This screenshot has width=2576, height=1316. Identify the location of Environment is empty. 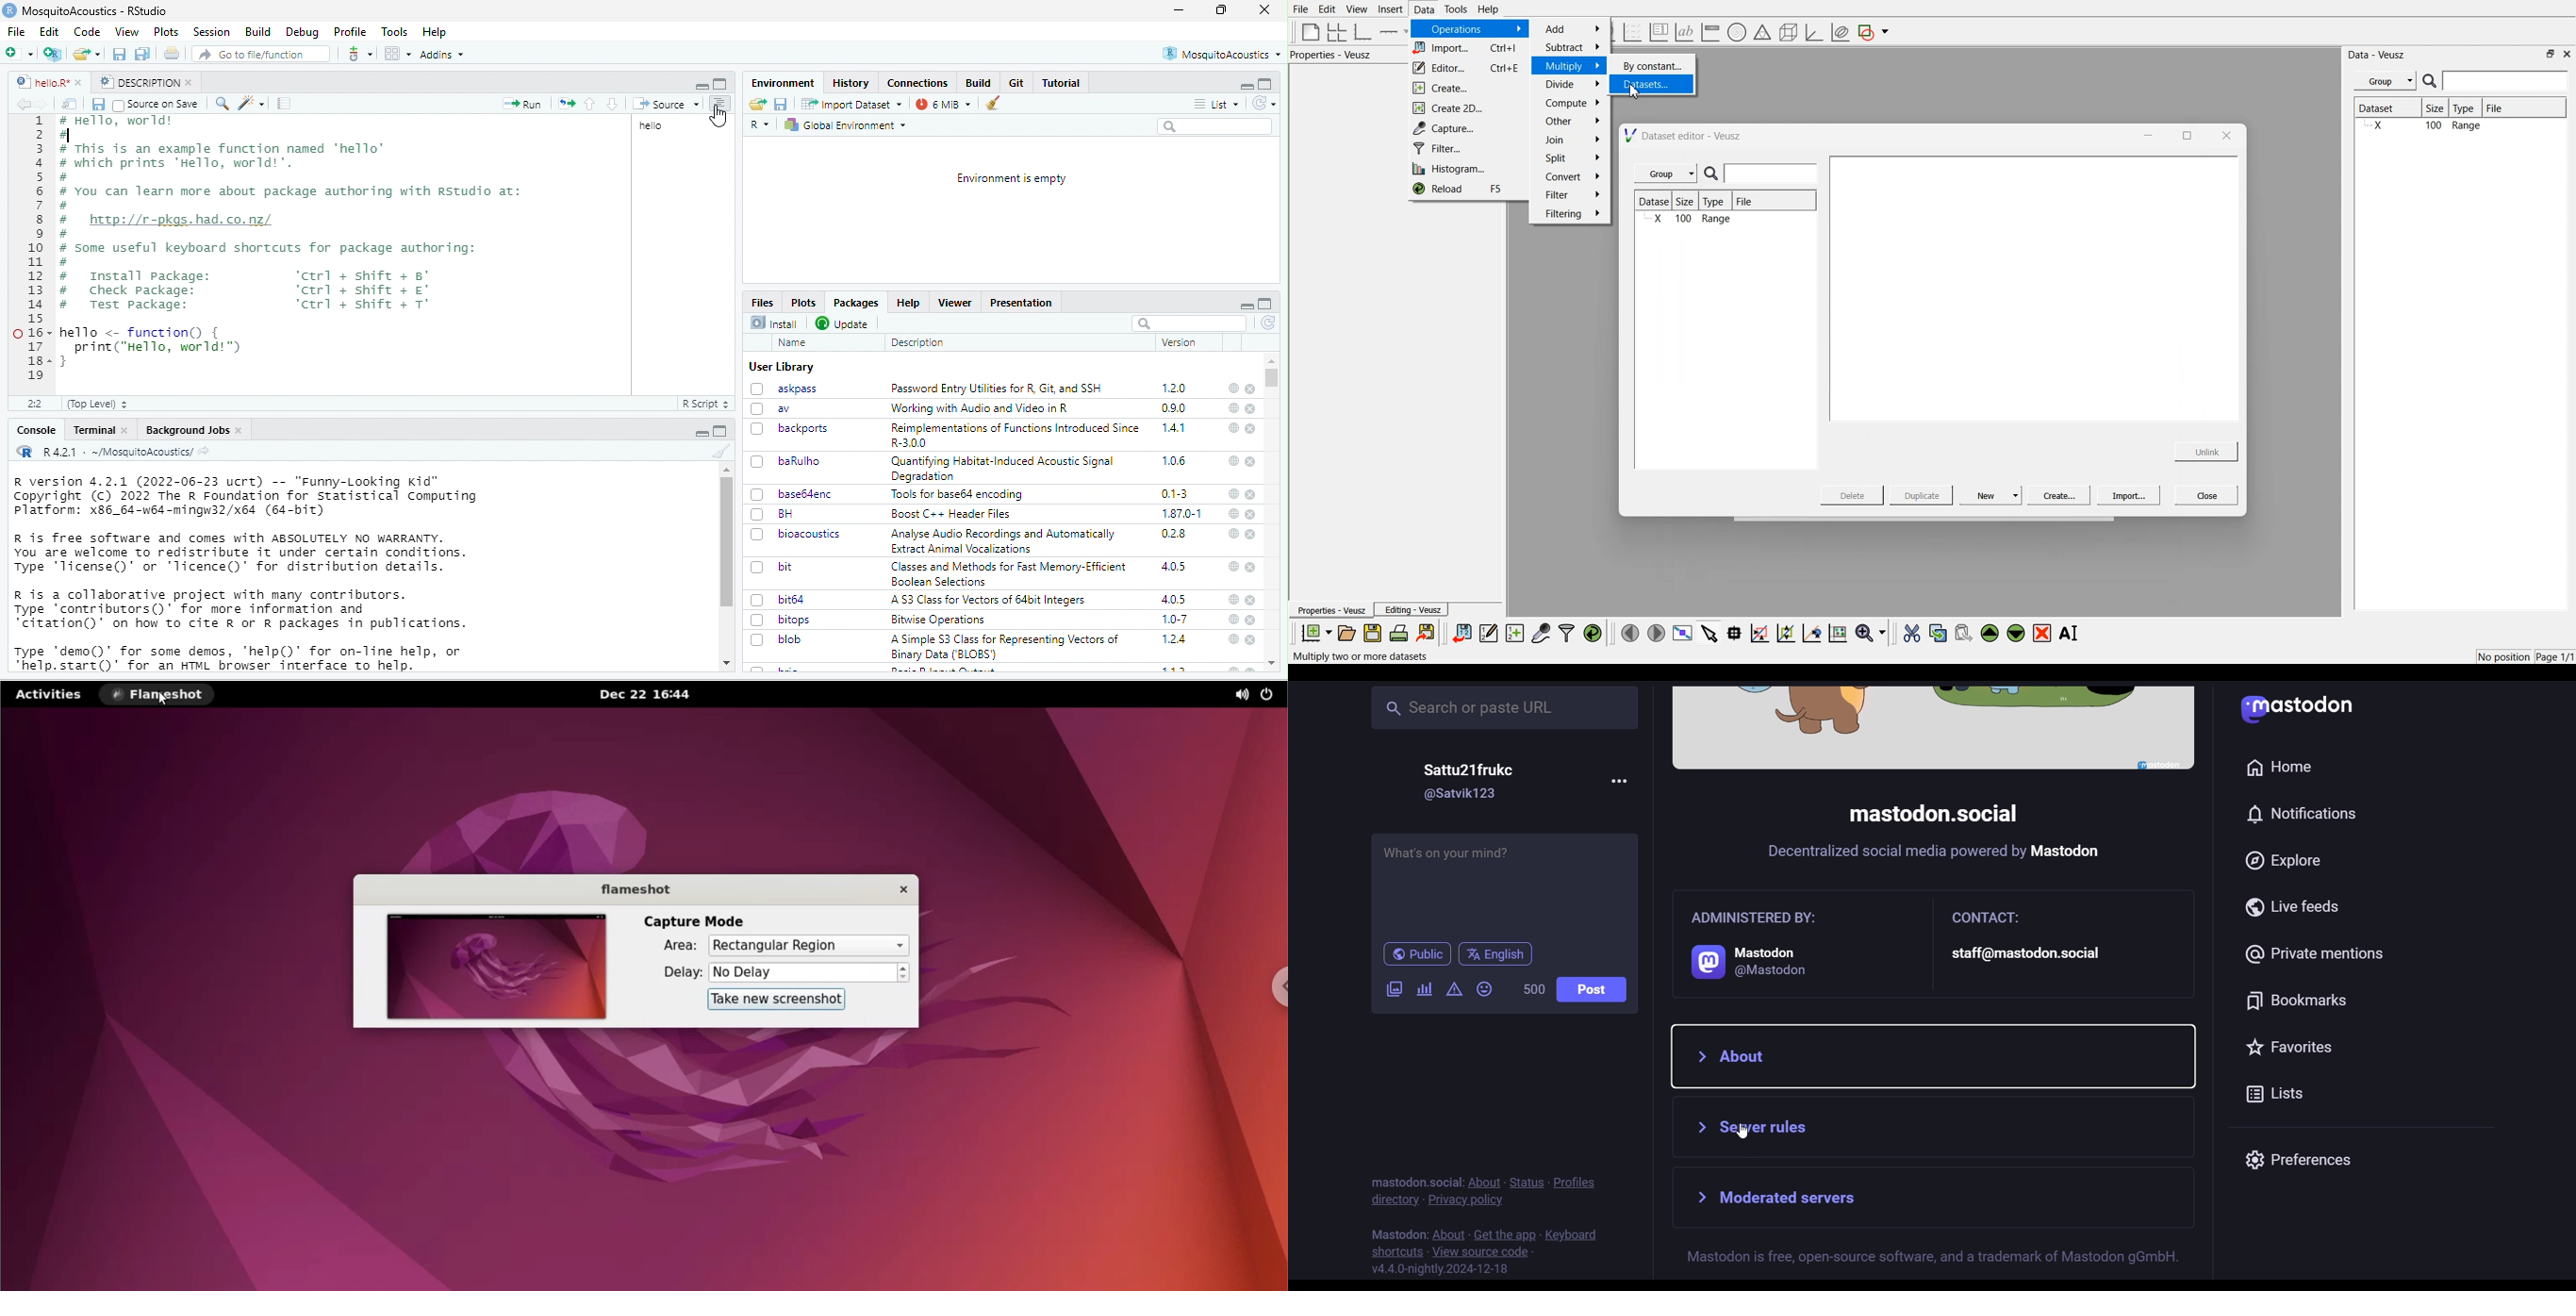
(1011, 178).